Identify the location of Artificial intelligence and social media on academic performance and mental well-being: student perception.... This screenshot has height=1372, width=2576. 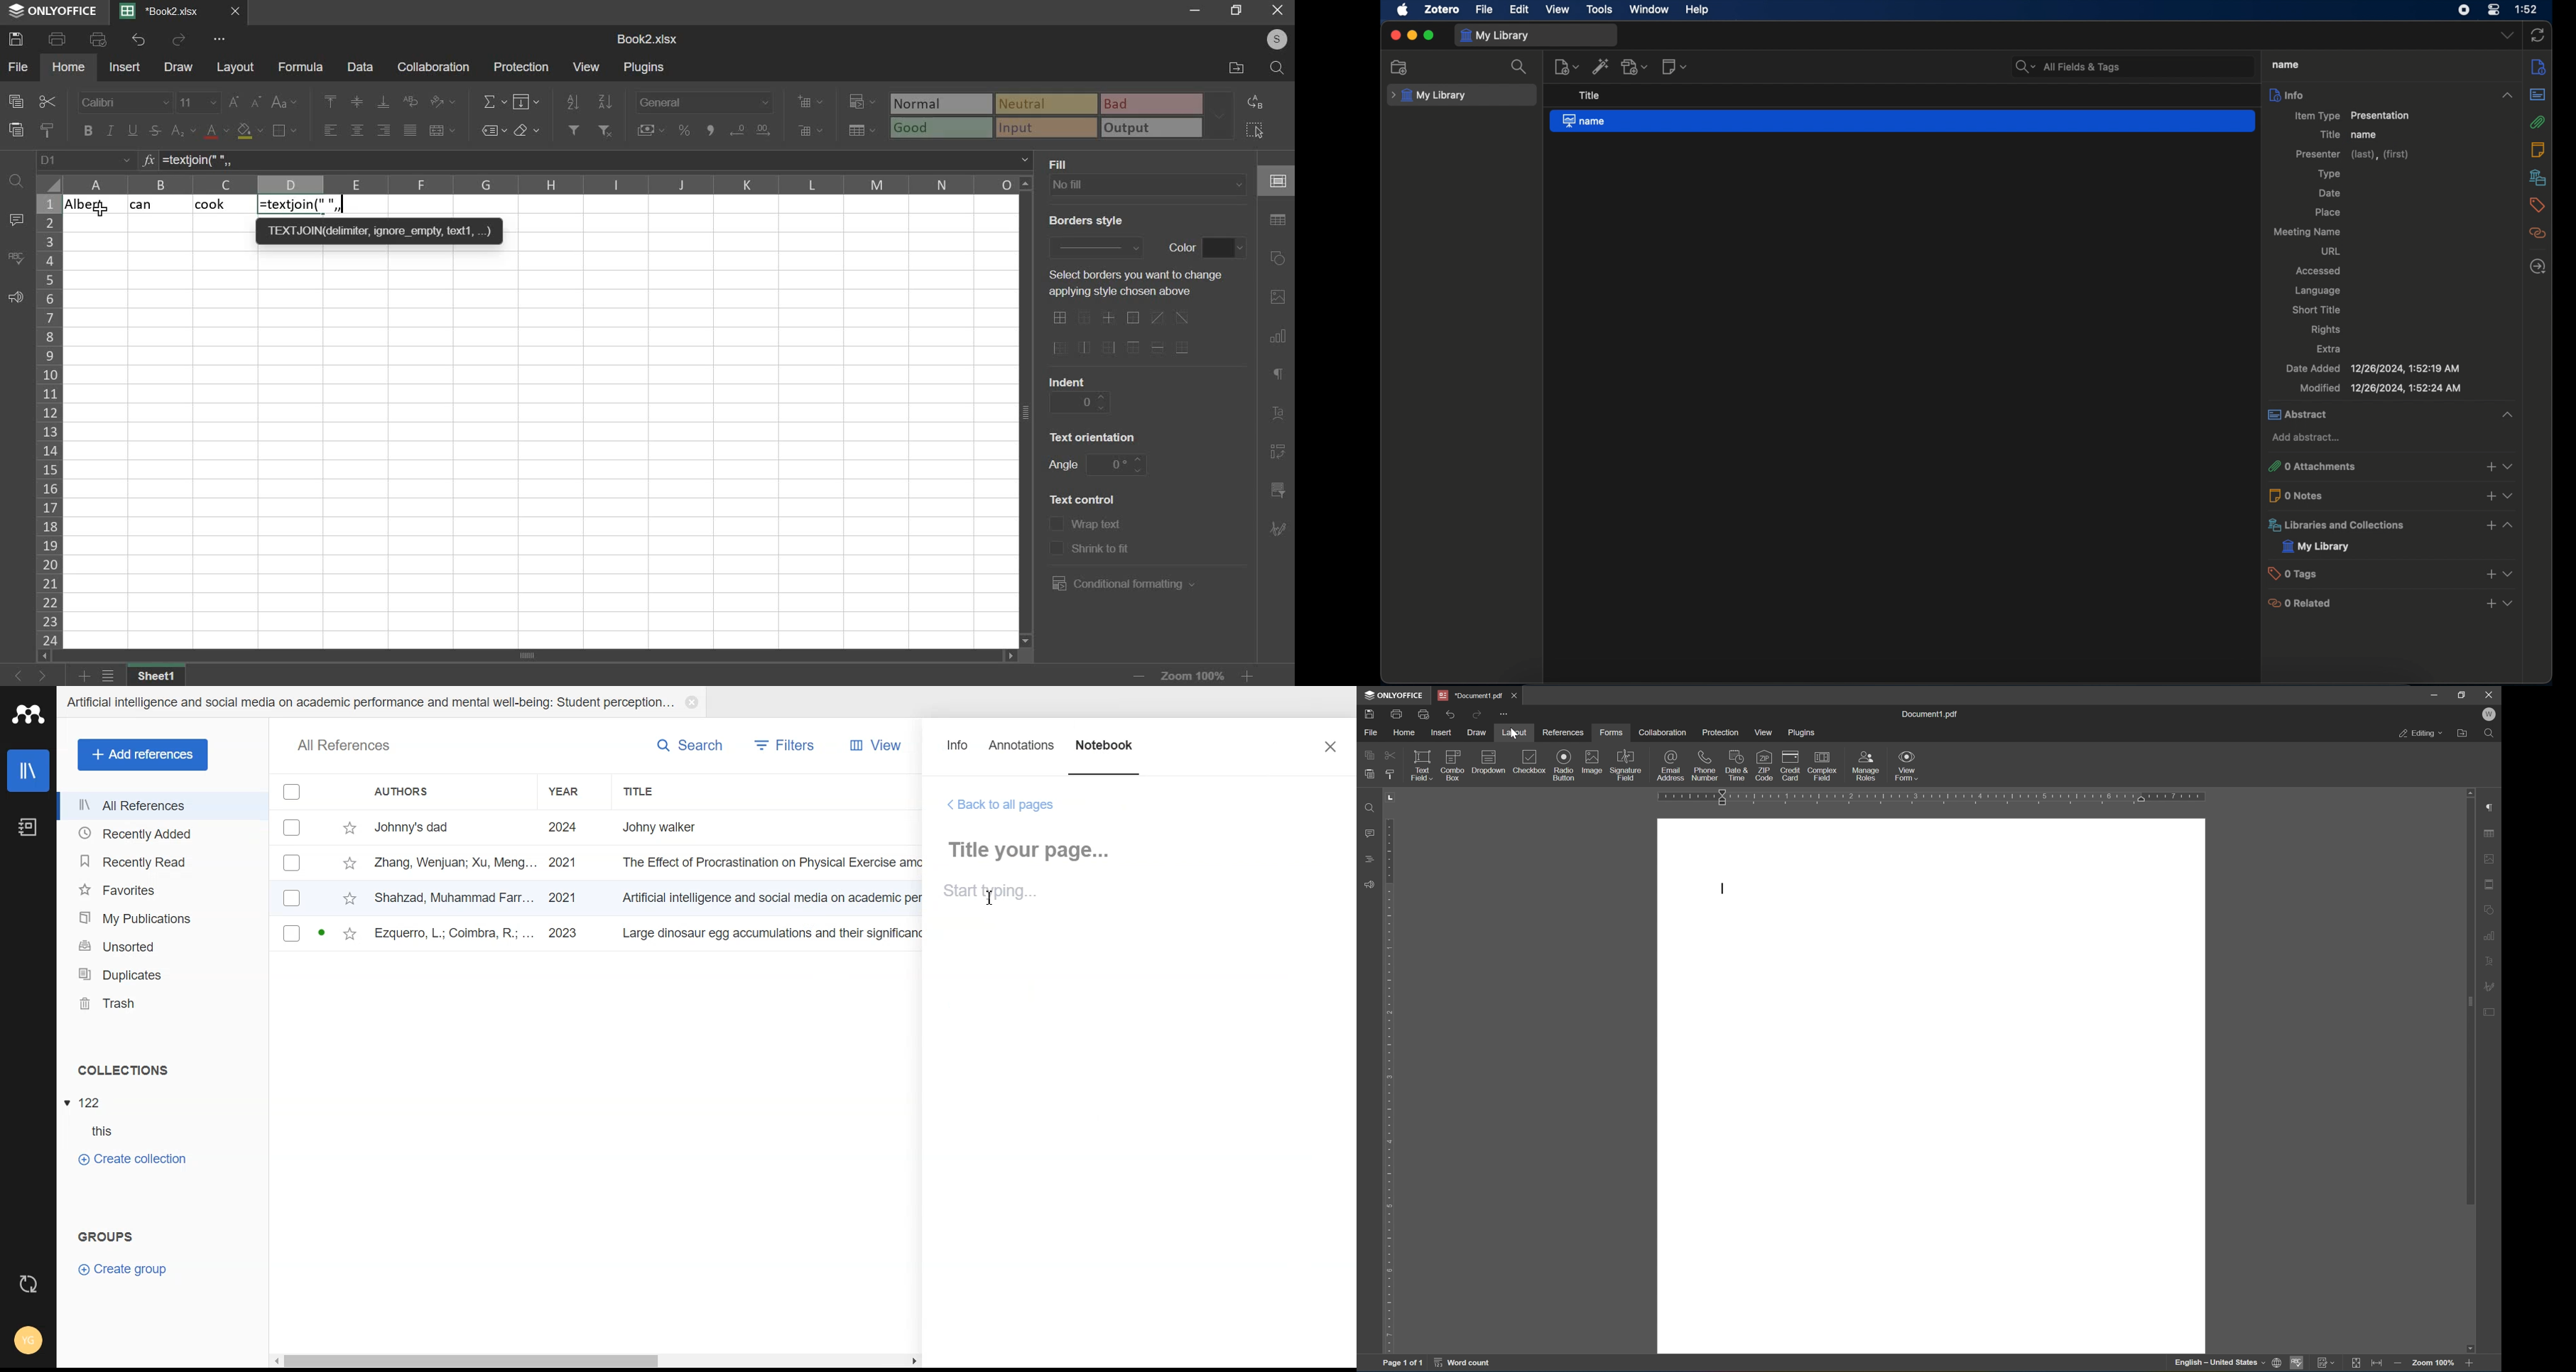
(369, 702).